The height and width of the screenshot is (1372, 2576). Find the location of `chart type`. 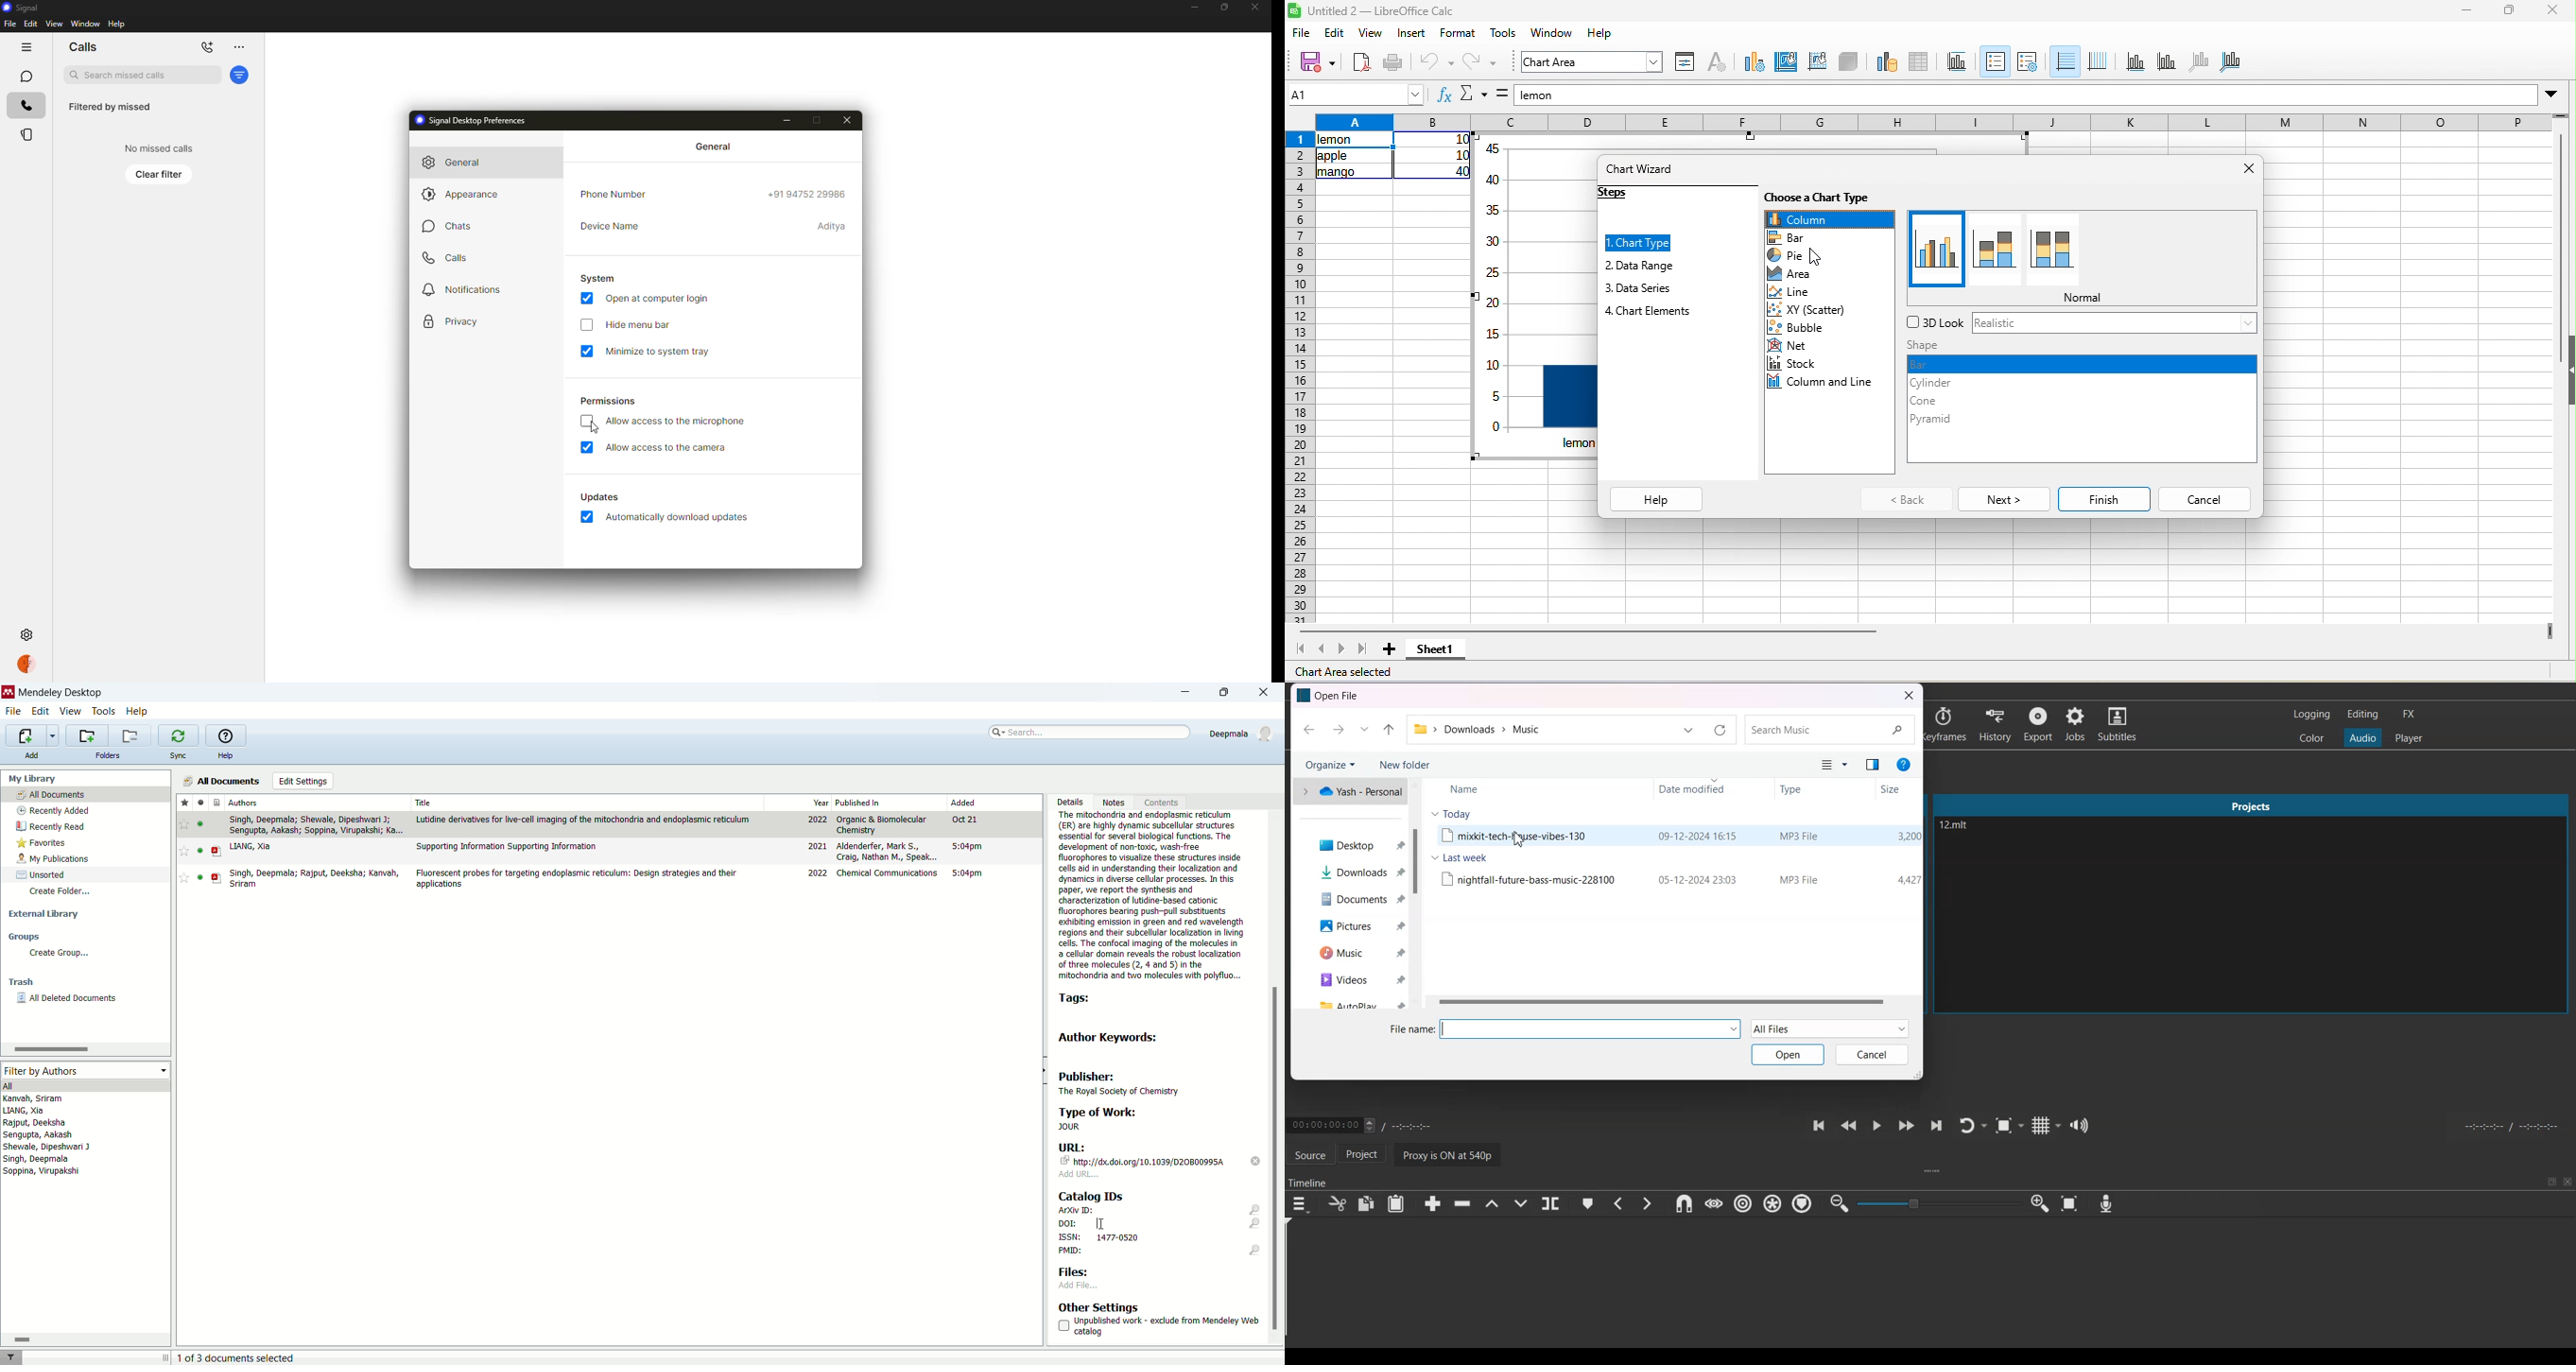

chart type is located at coordinates (1639, 244).